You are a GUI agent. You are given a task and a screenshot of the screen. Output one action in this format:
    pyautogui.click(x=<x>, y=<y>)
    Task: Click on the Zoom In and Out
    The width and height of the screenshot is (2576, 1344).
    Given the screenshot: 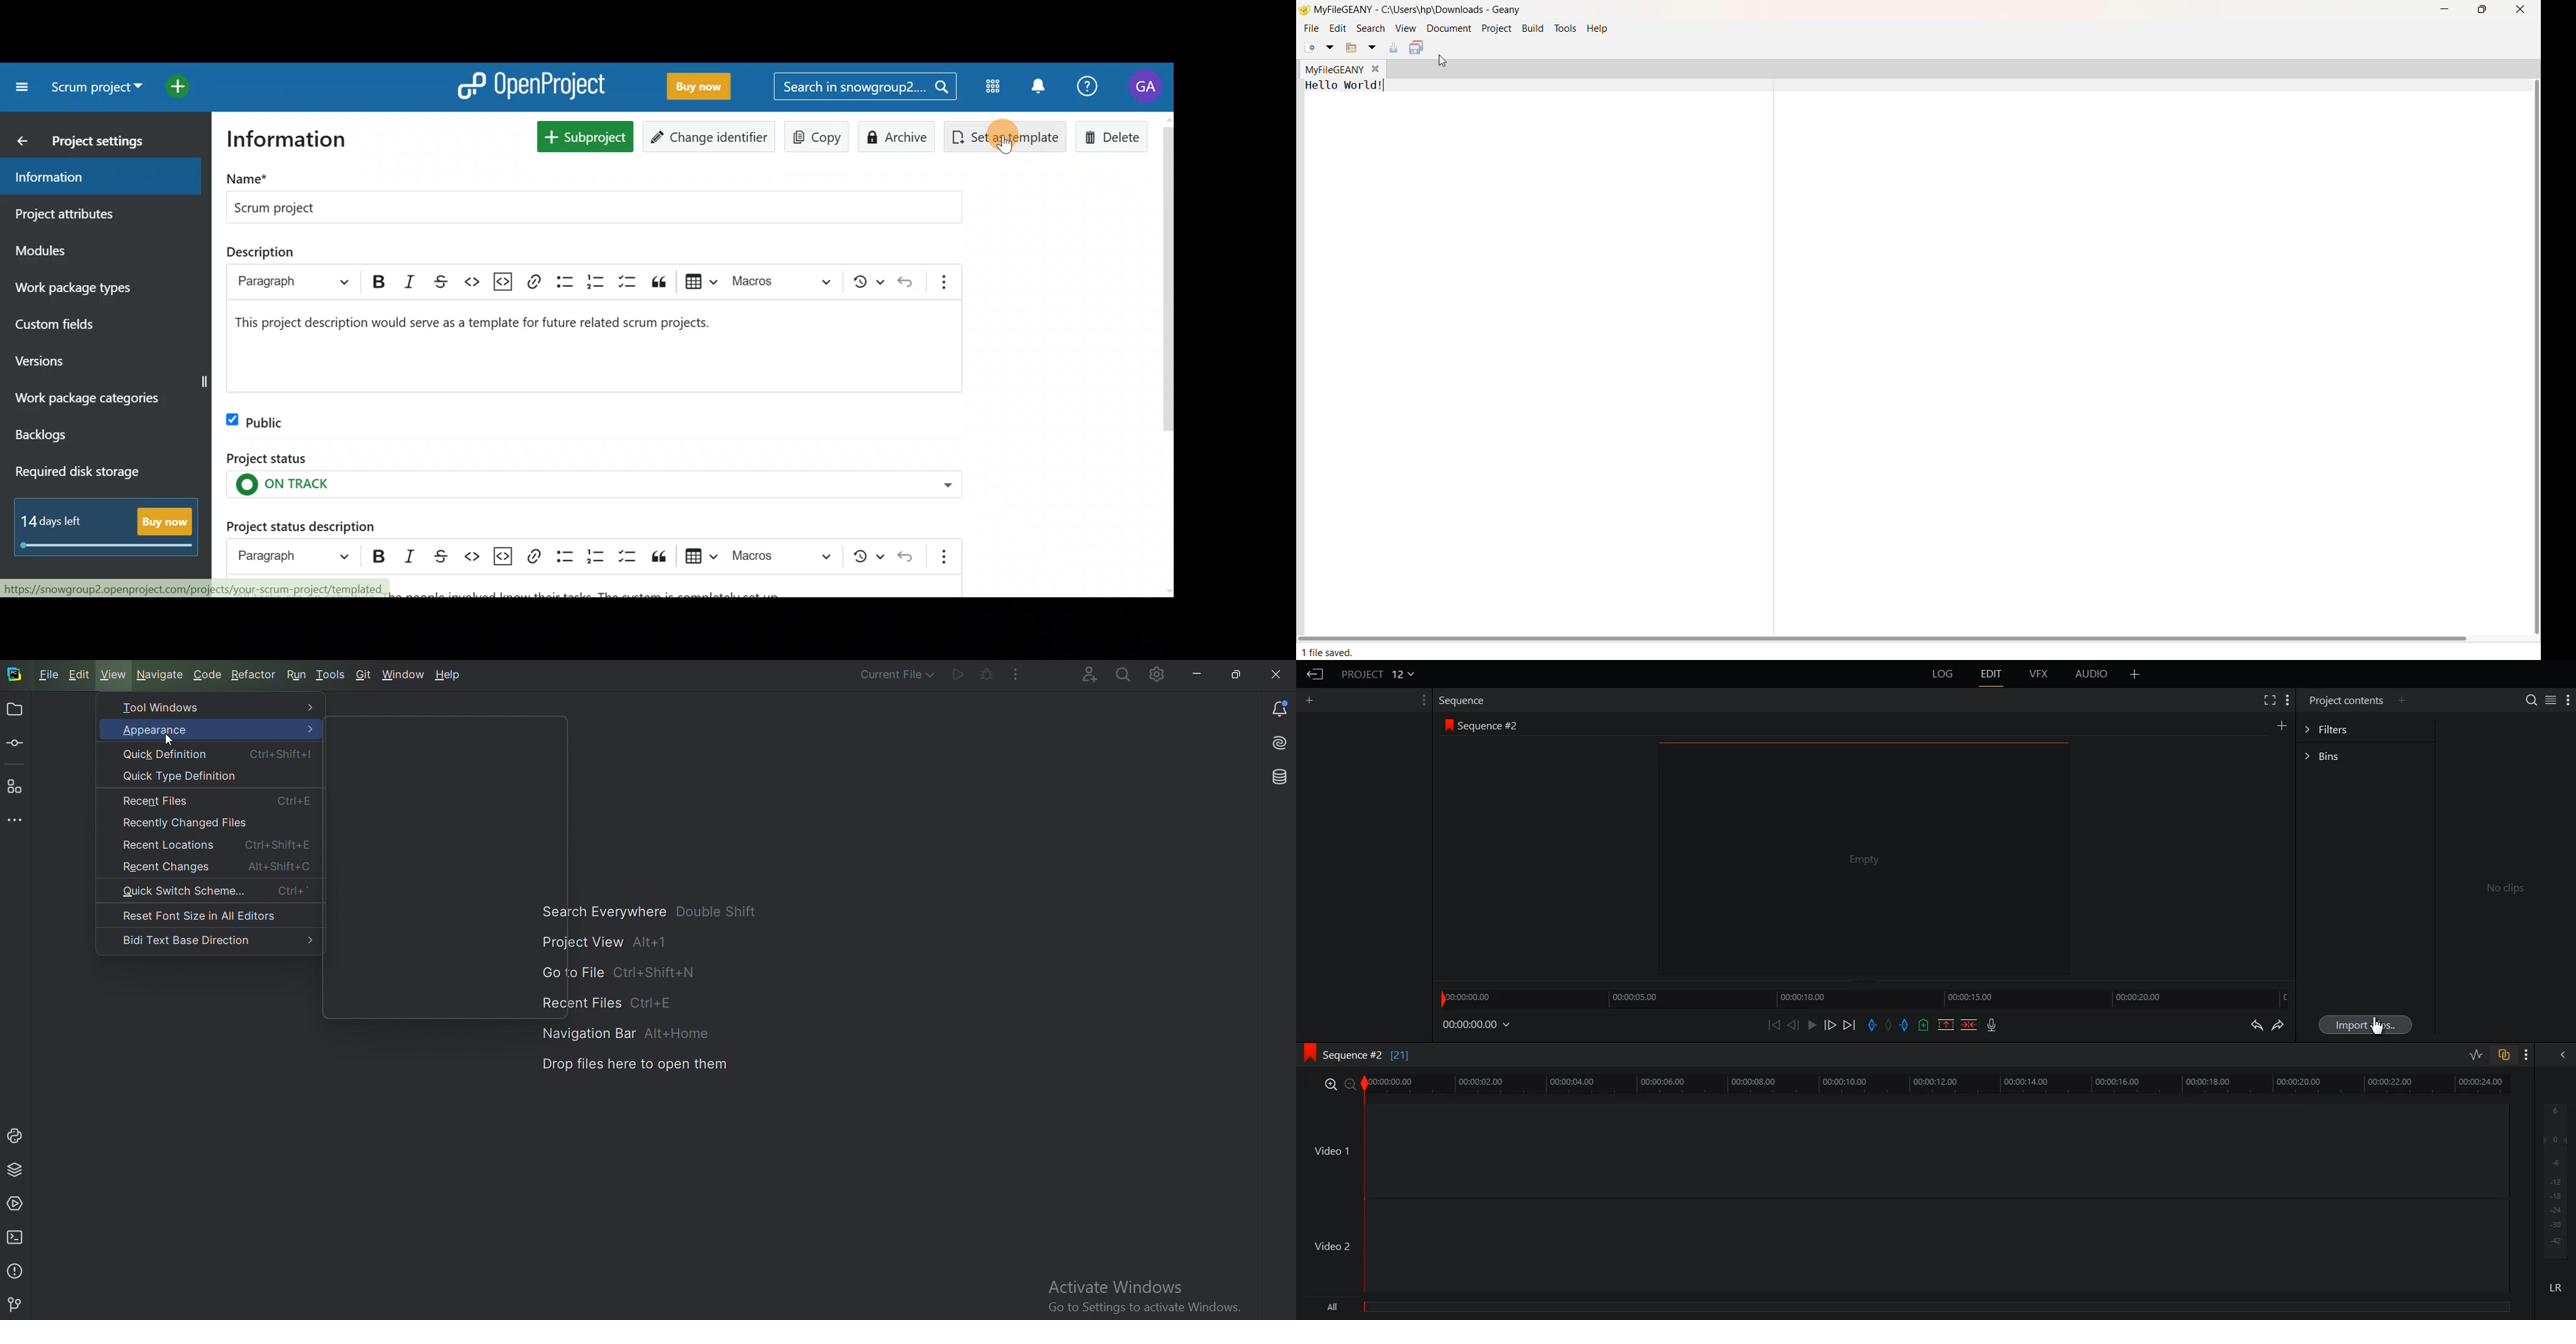 What is the action you would take?
    pyautogui.click(x=1340, y=1085)
    